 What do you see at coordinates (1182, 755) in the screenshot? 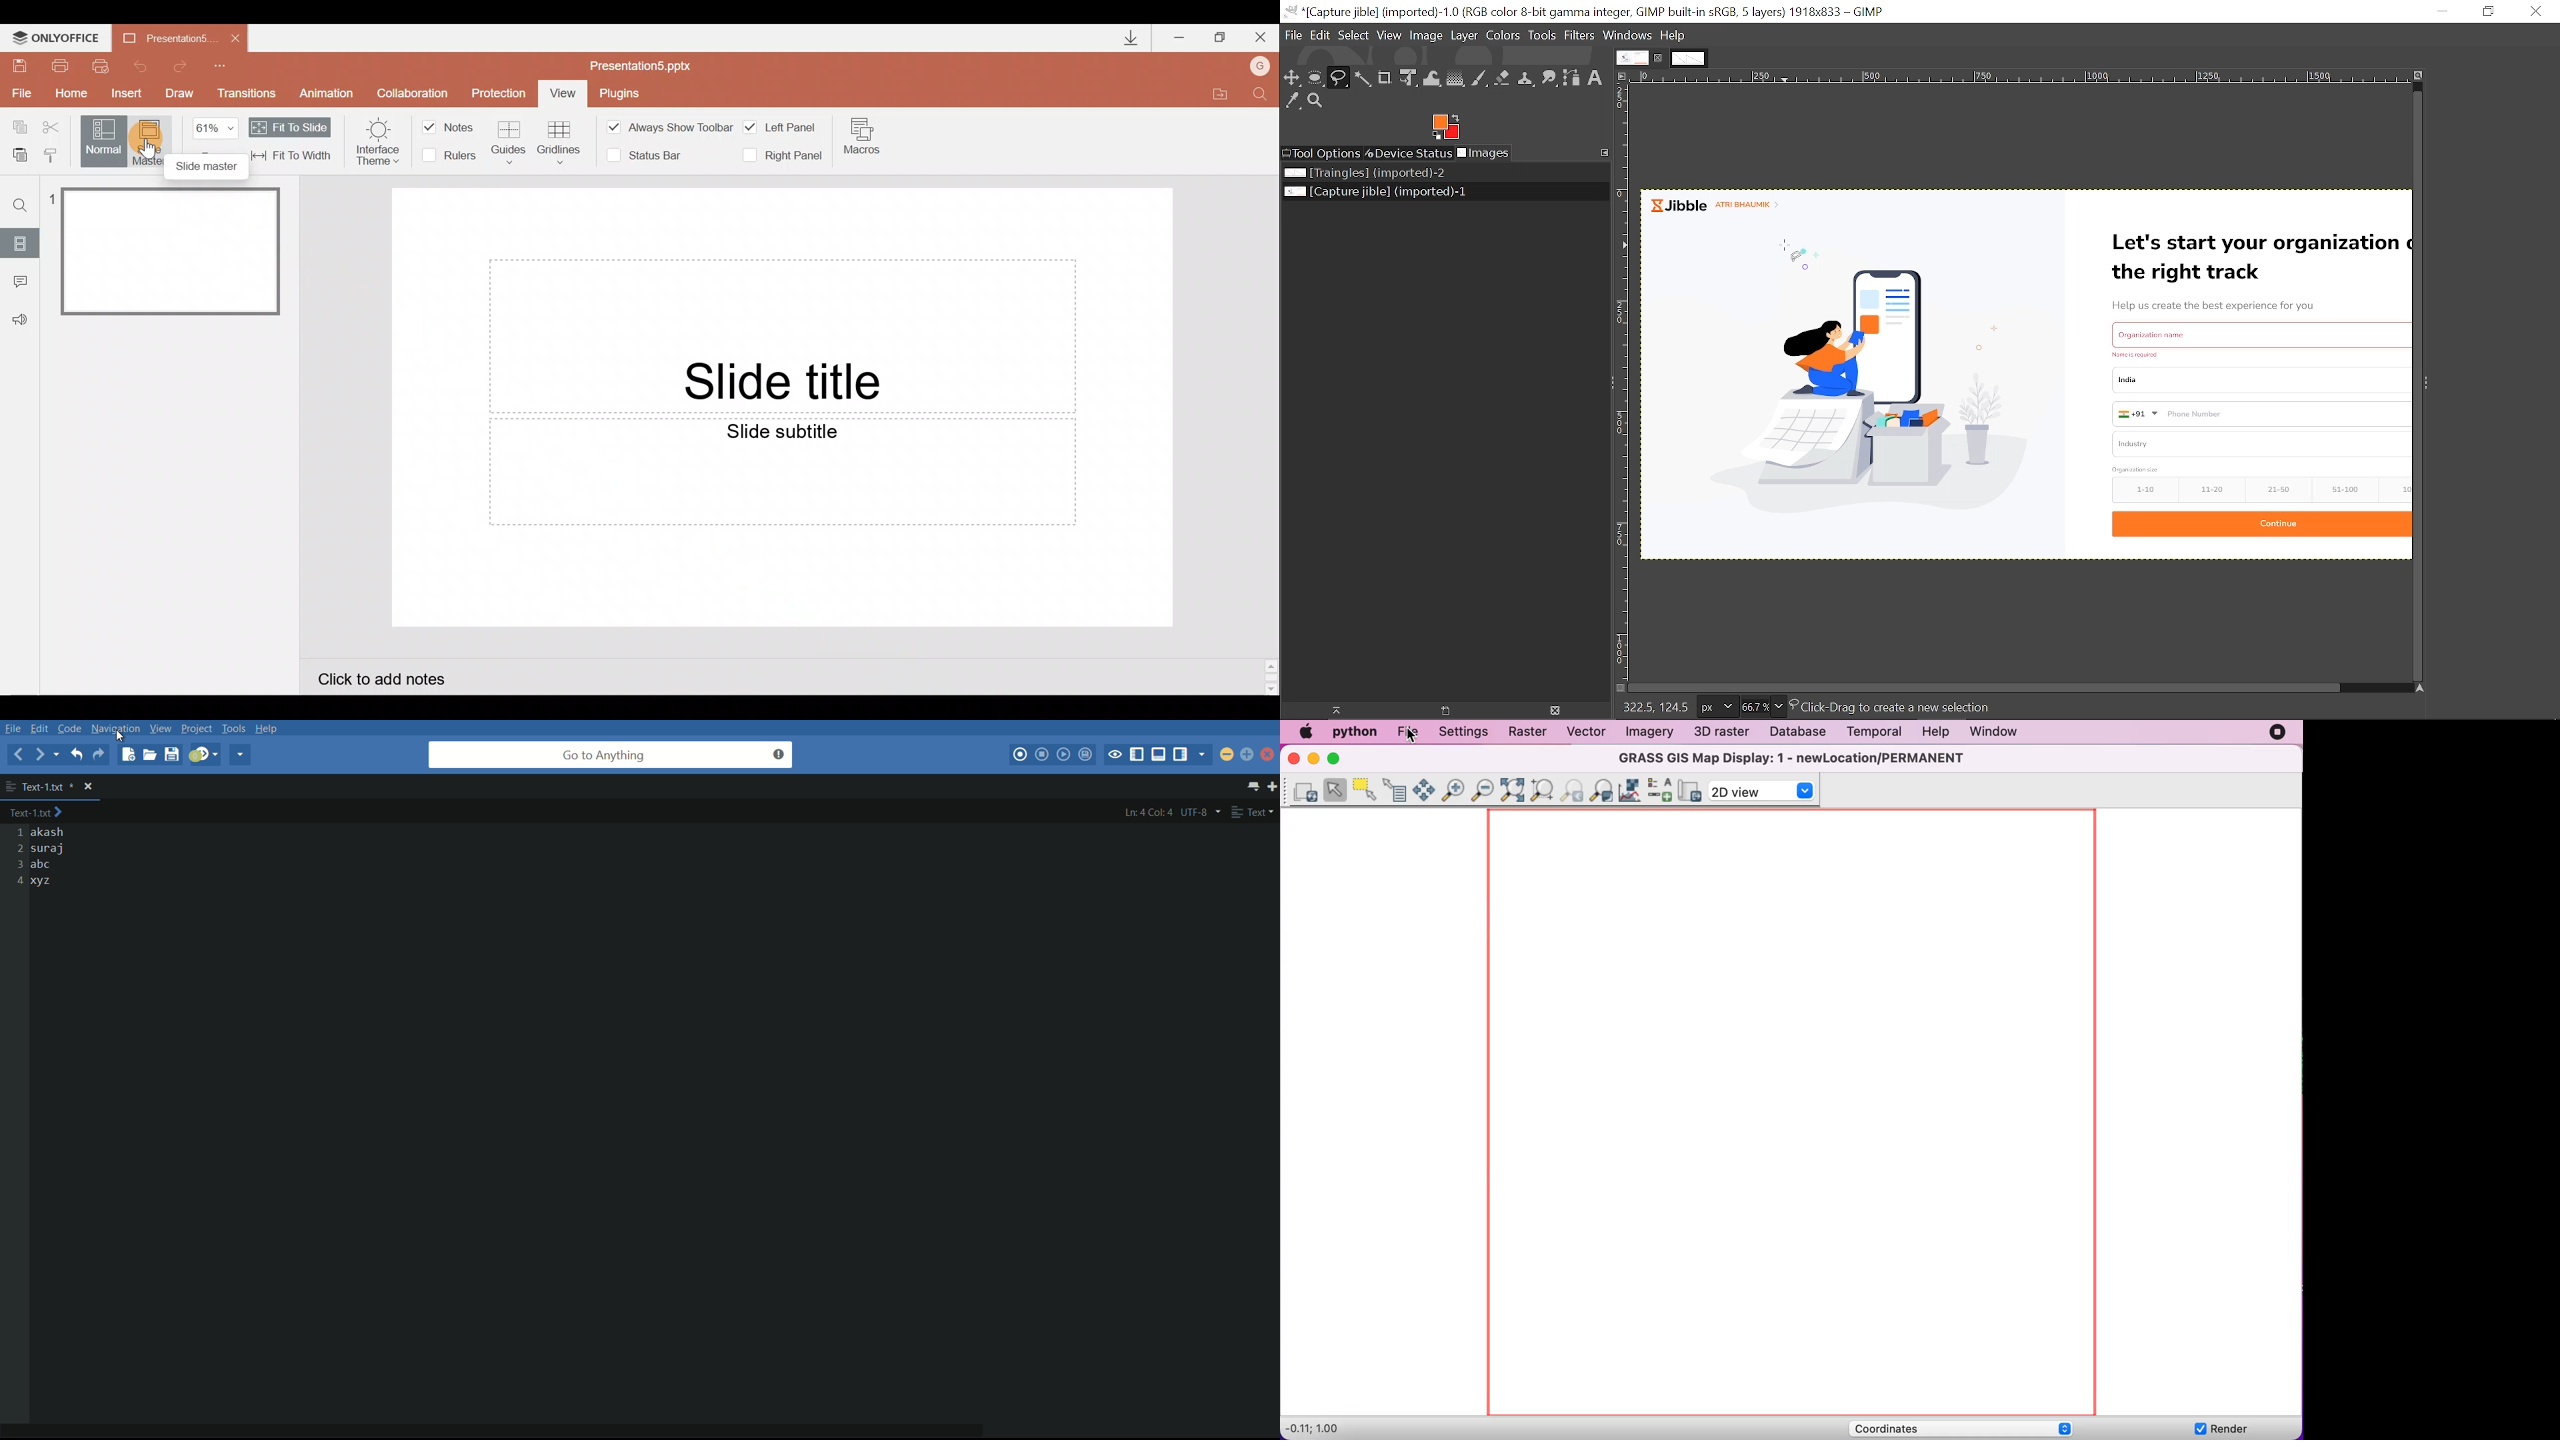
I see `show/hide right panel` at bounding box center [1182, 755].